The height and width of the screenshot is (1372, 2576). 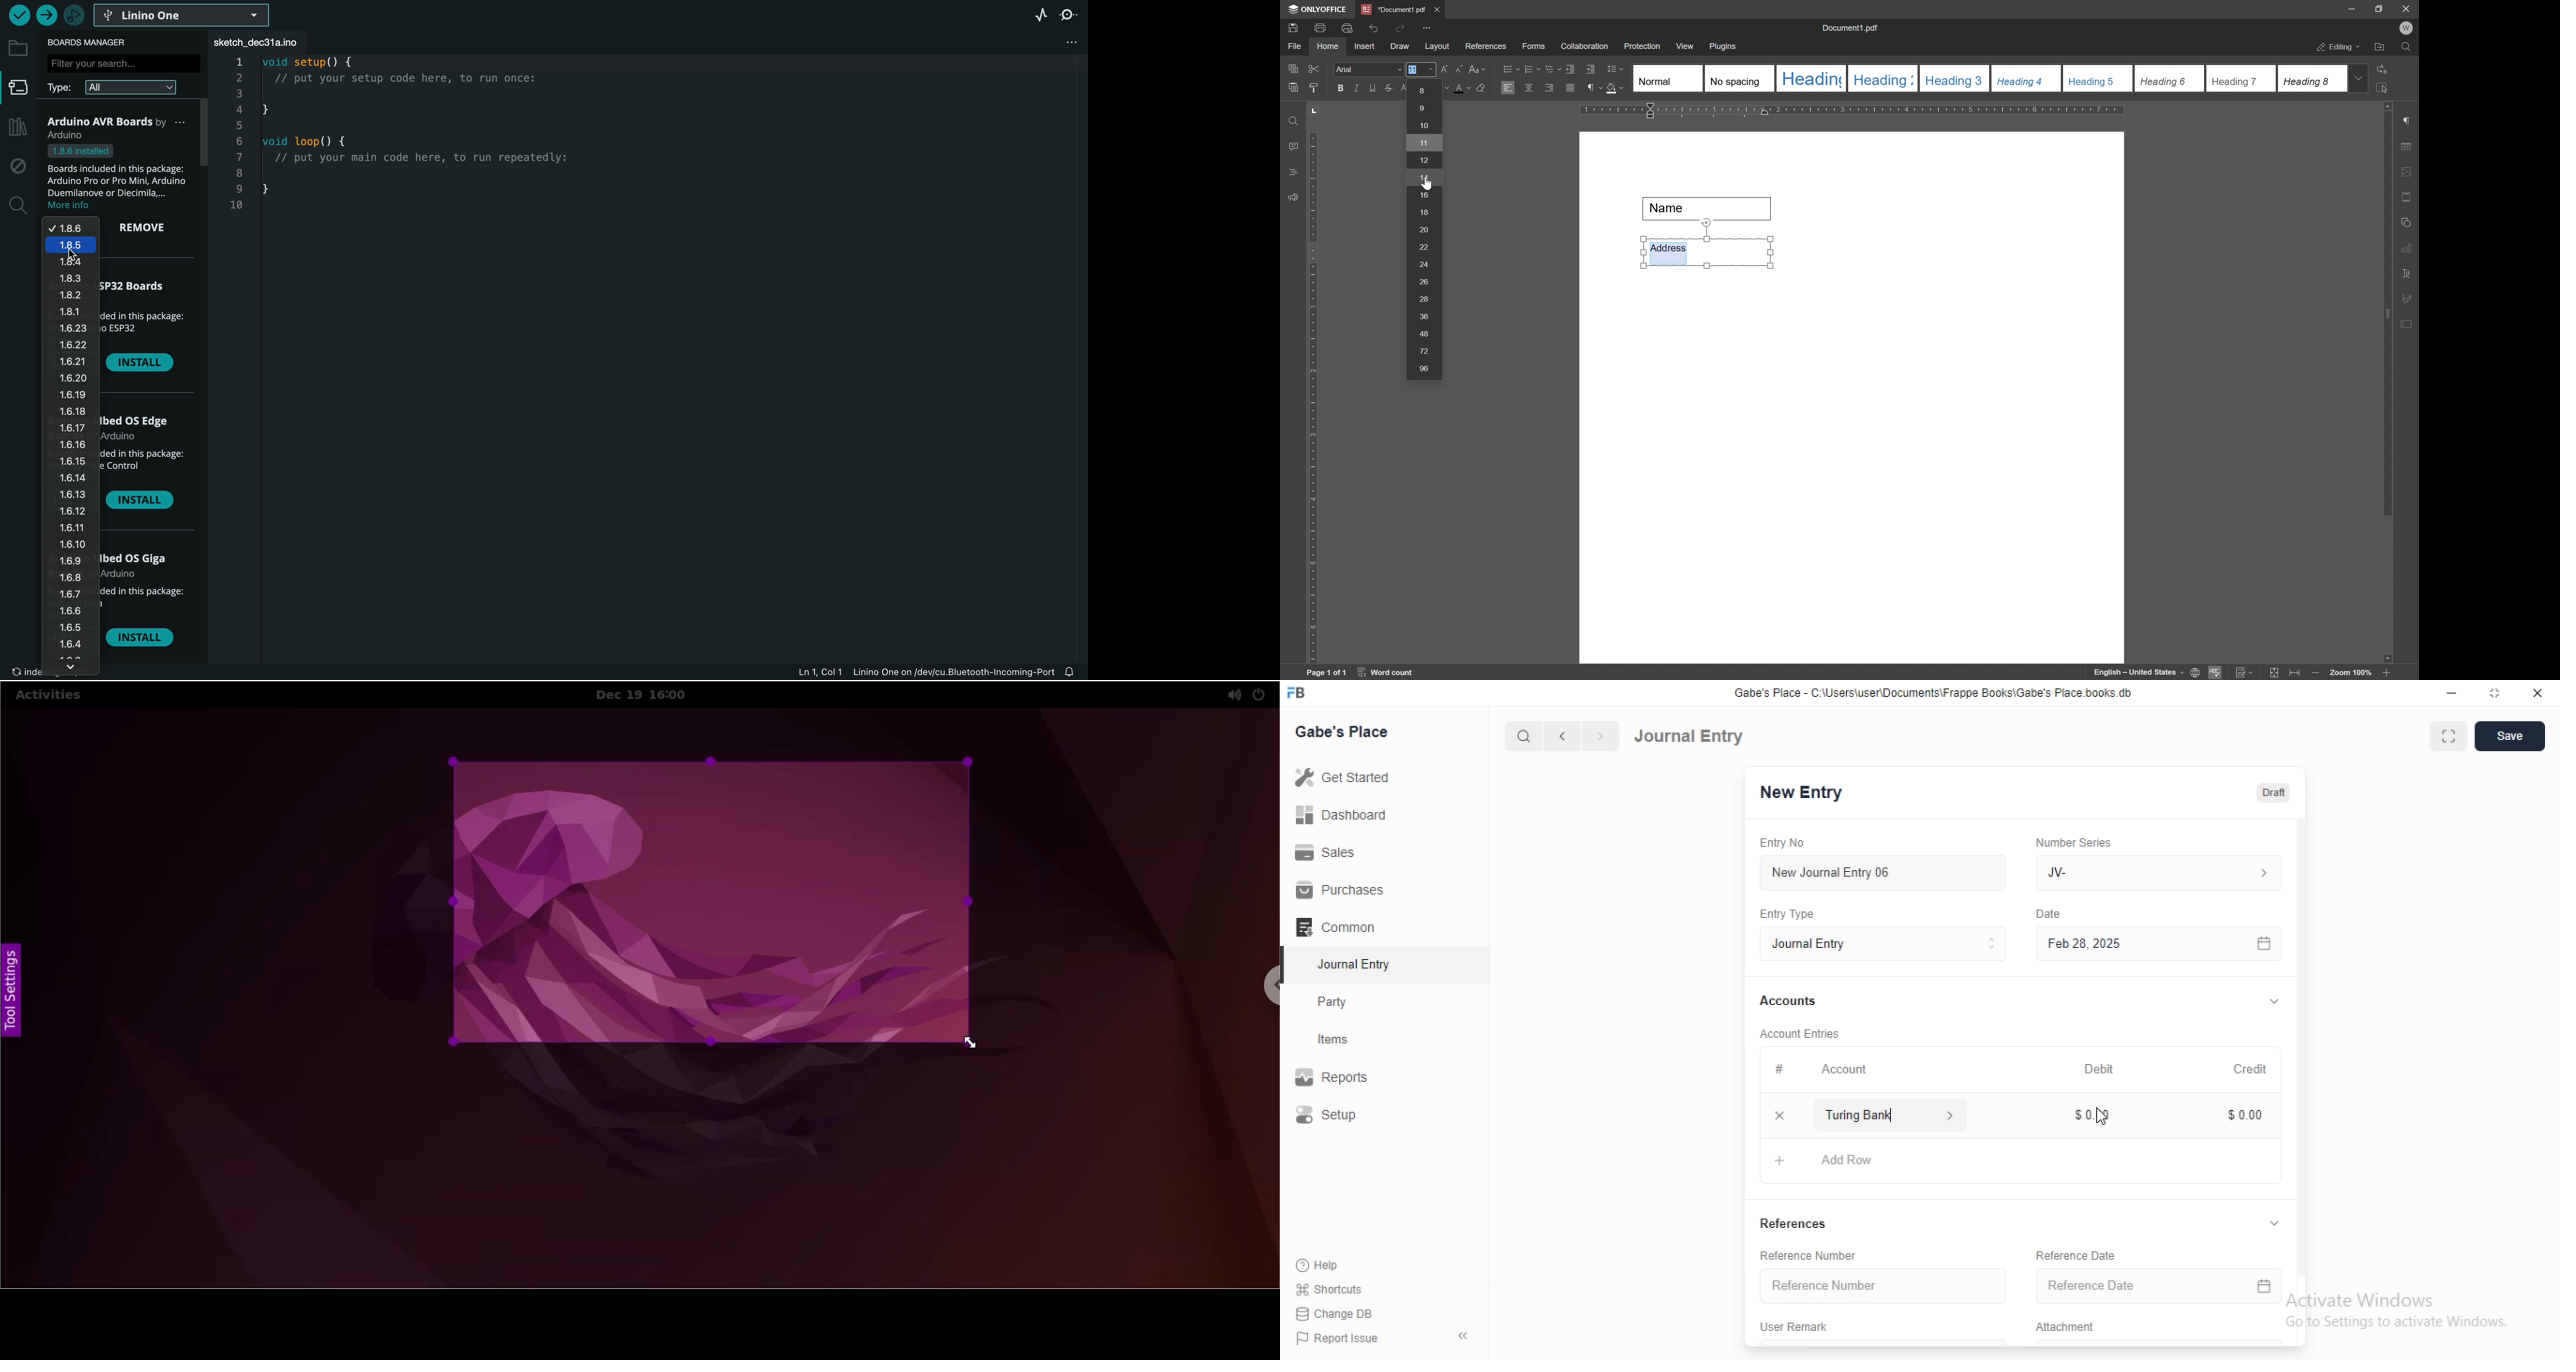 I want to click on view, so click(x=1686, y=46).